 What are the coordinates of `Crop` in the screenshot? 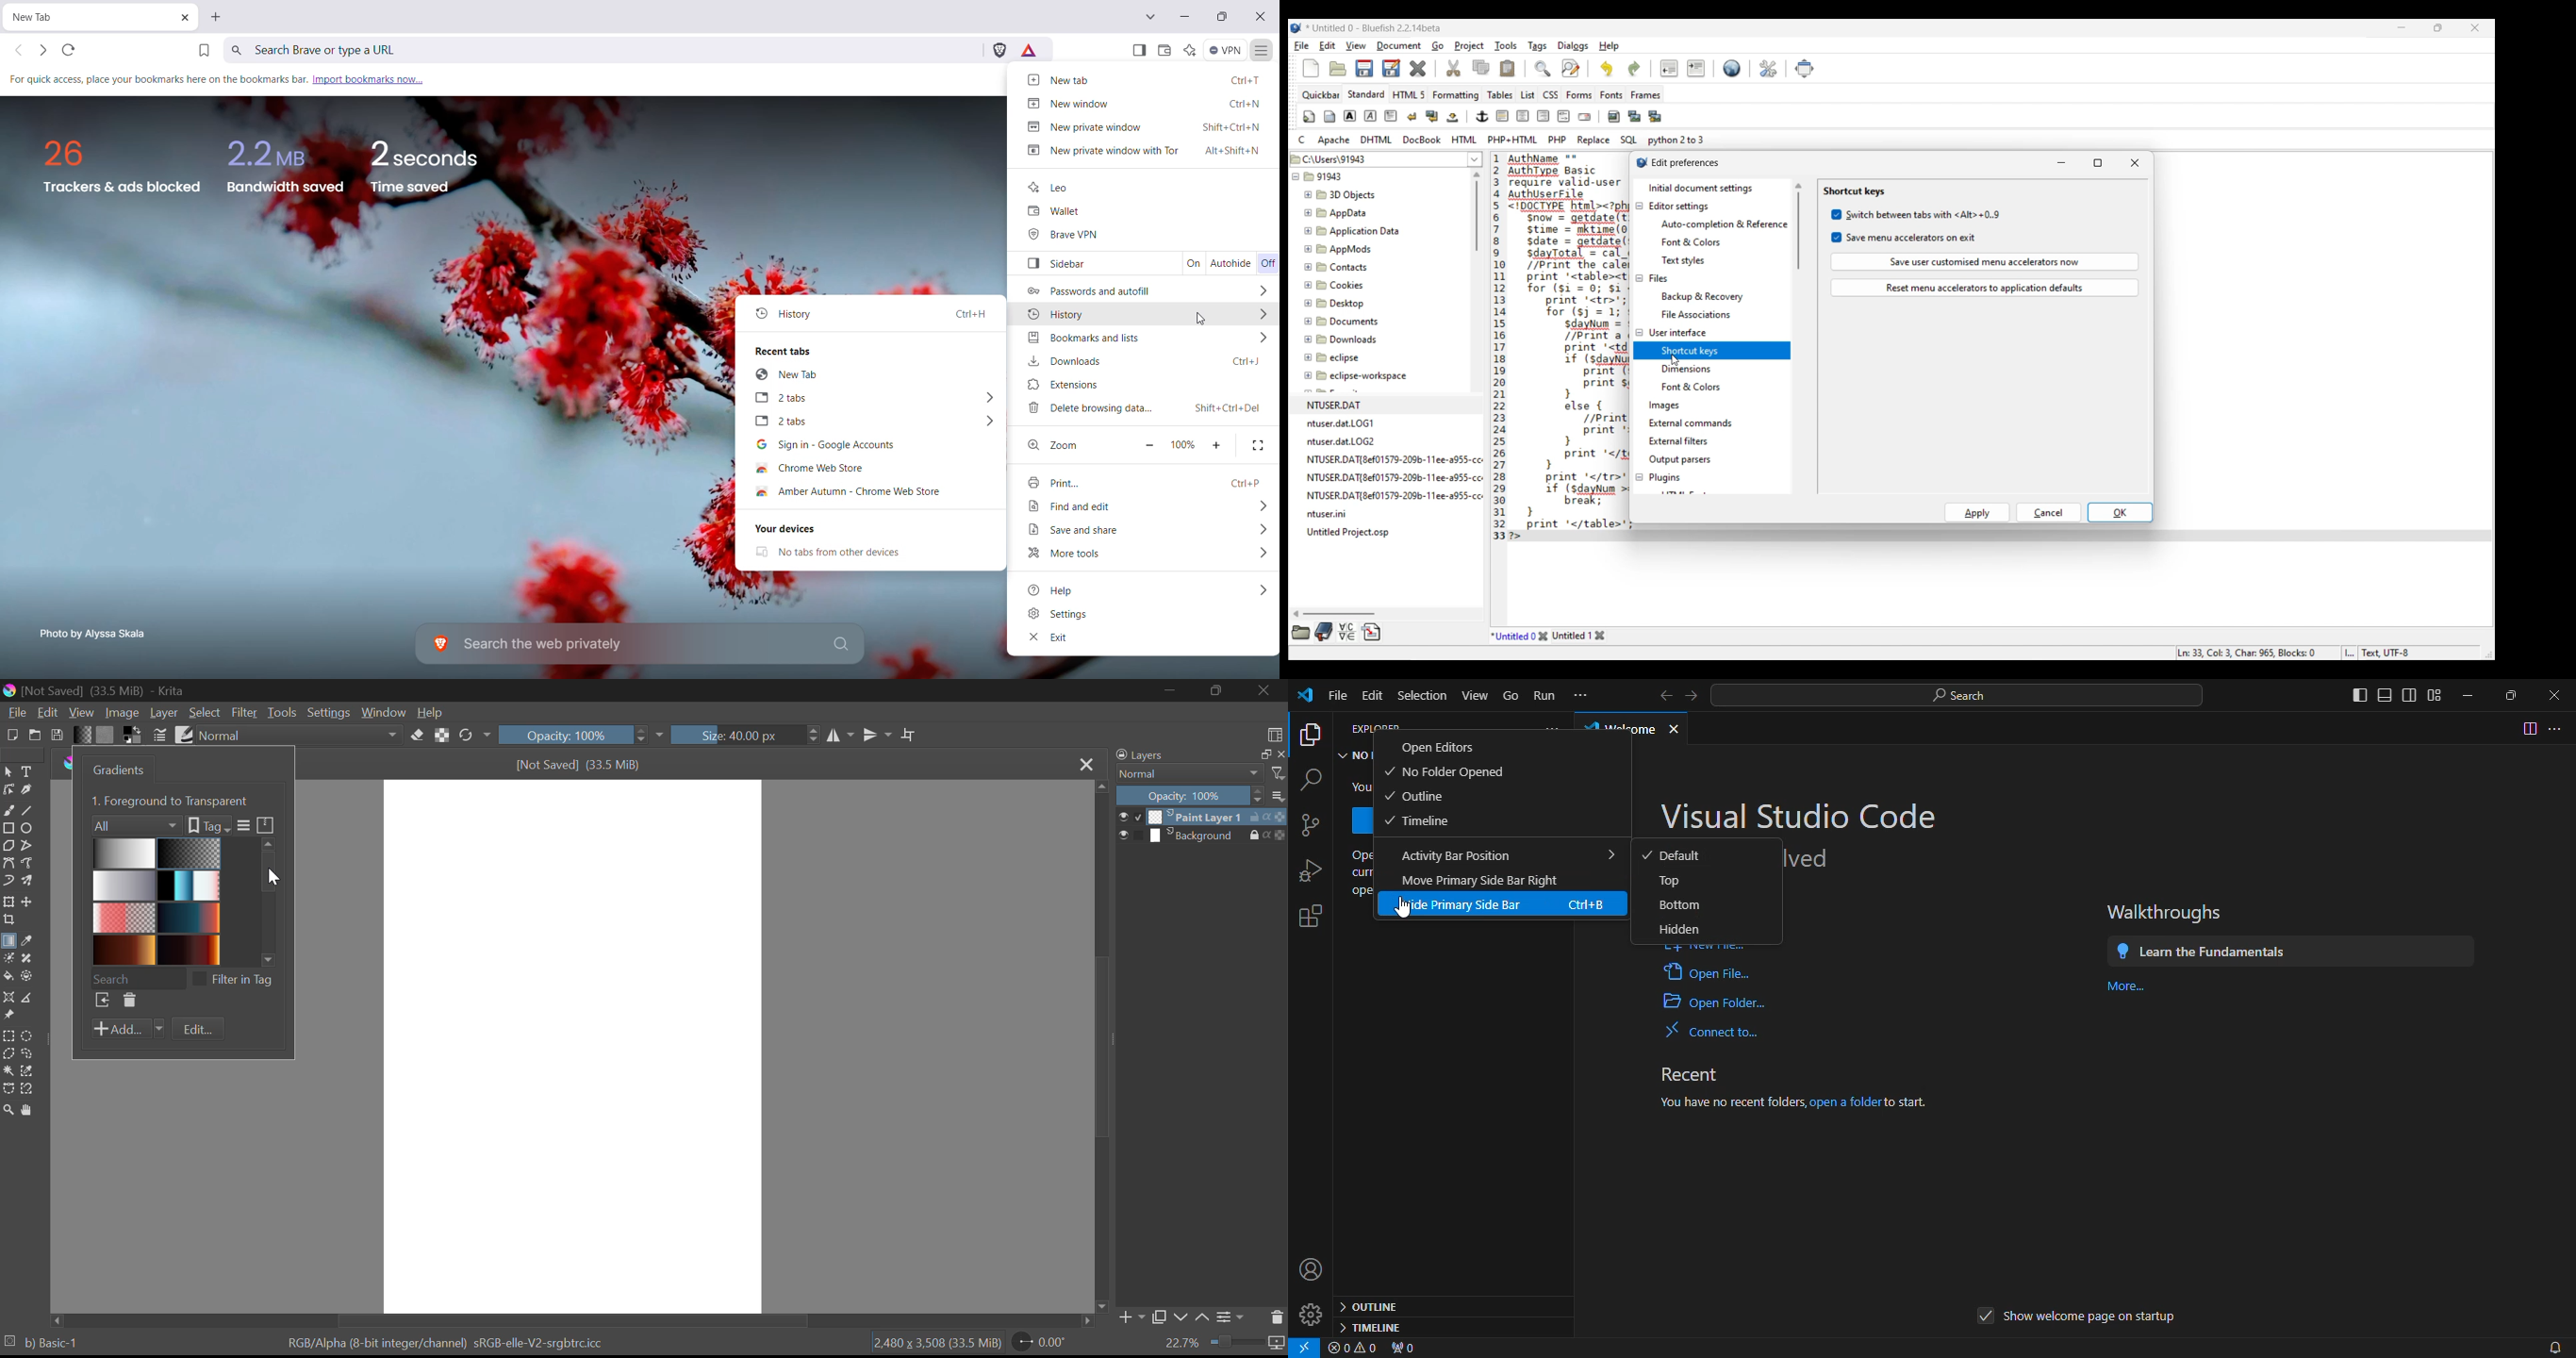 It's located at (909, 735).